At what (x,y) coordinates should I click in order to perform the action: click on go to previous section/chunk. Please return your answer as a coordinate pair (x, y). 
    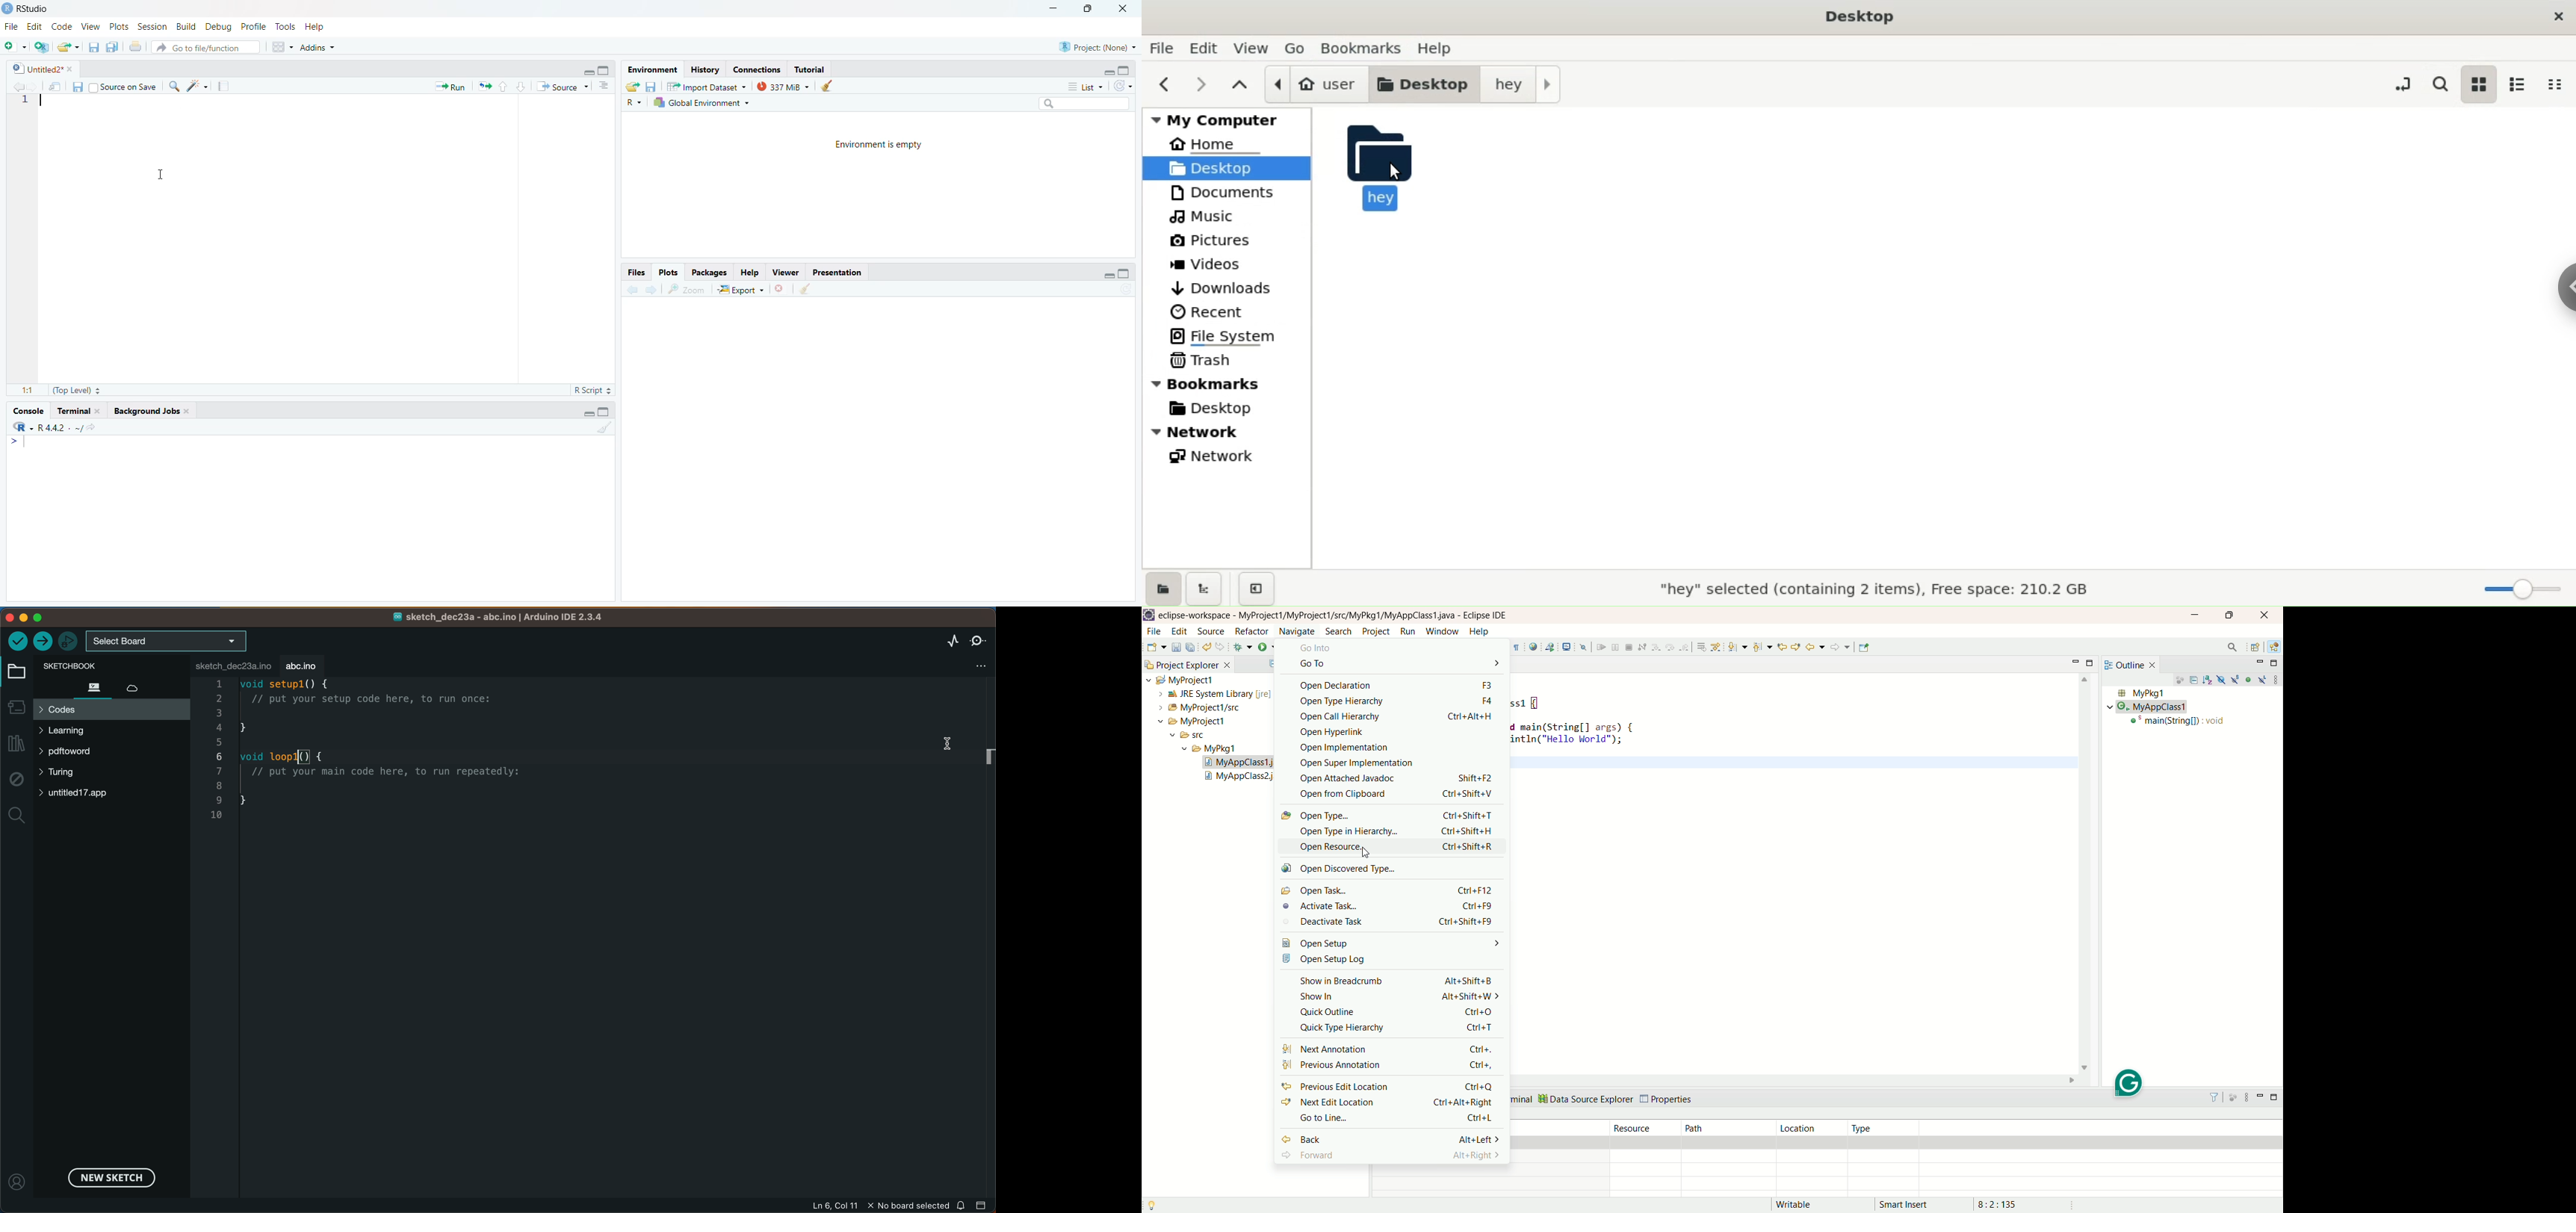
    Looking at the image, I should click on (503, 87).